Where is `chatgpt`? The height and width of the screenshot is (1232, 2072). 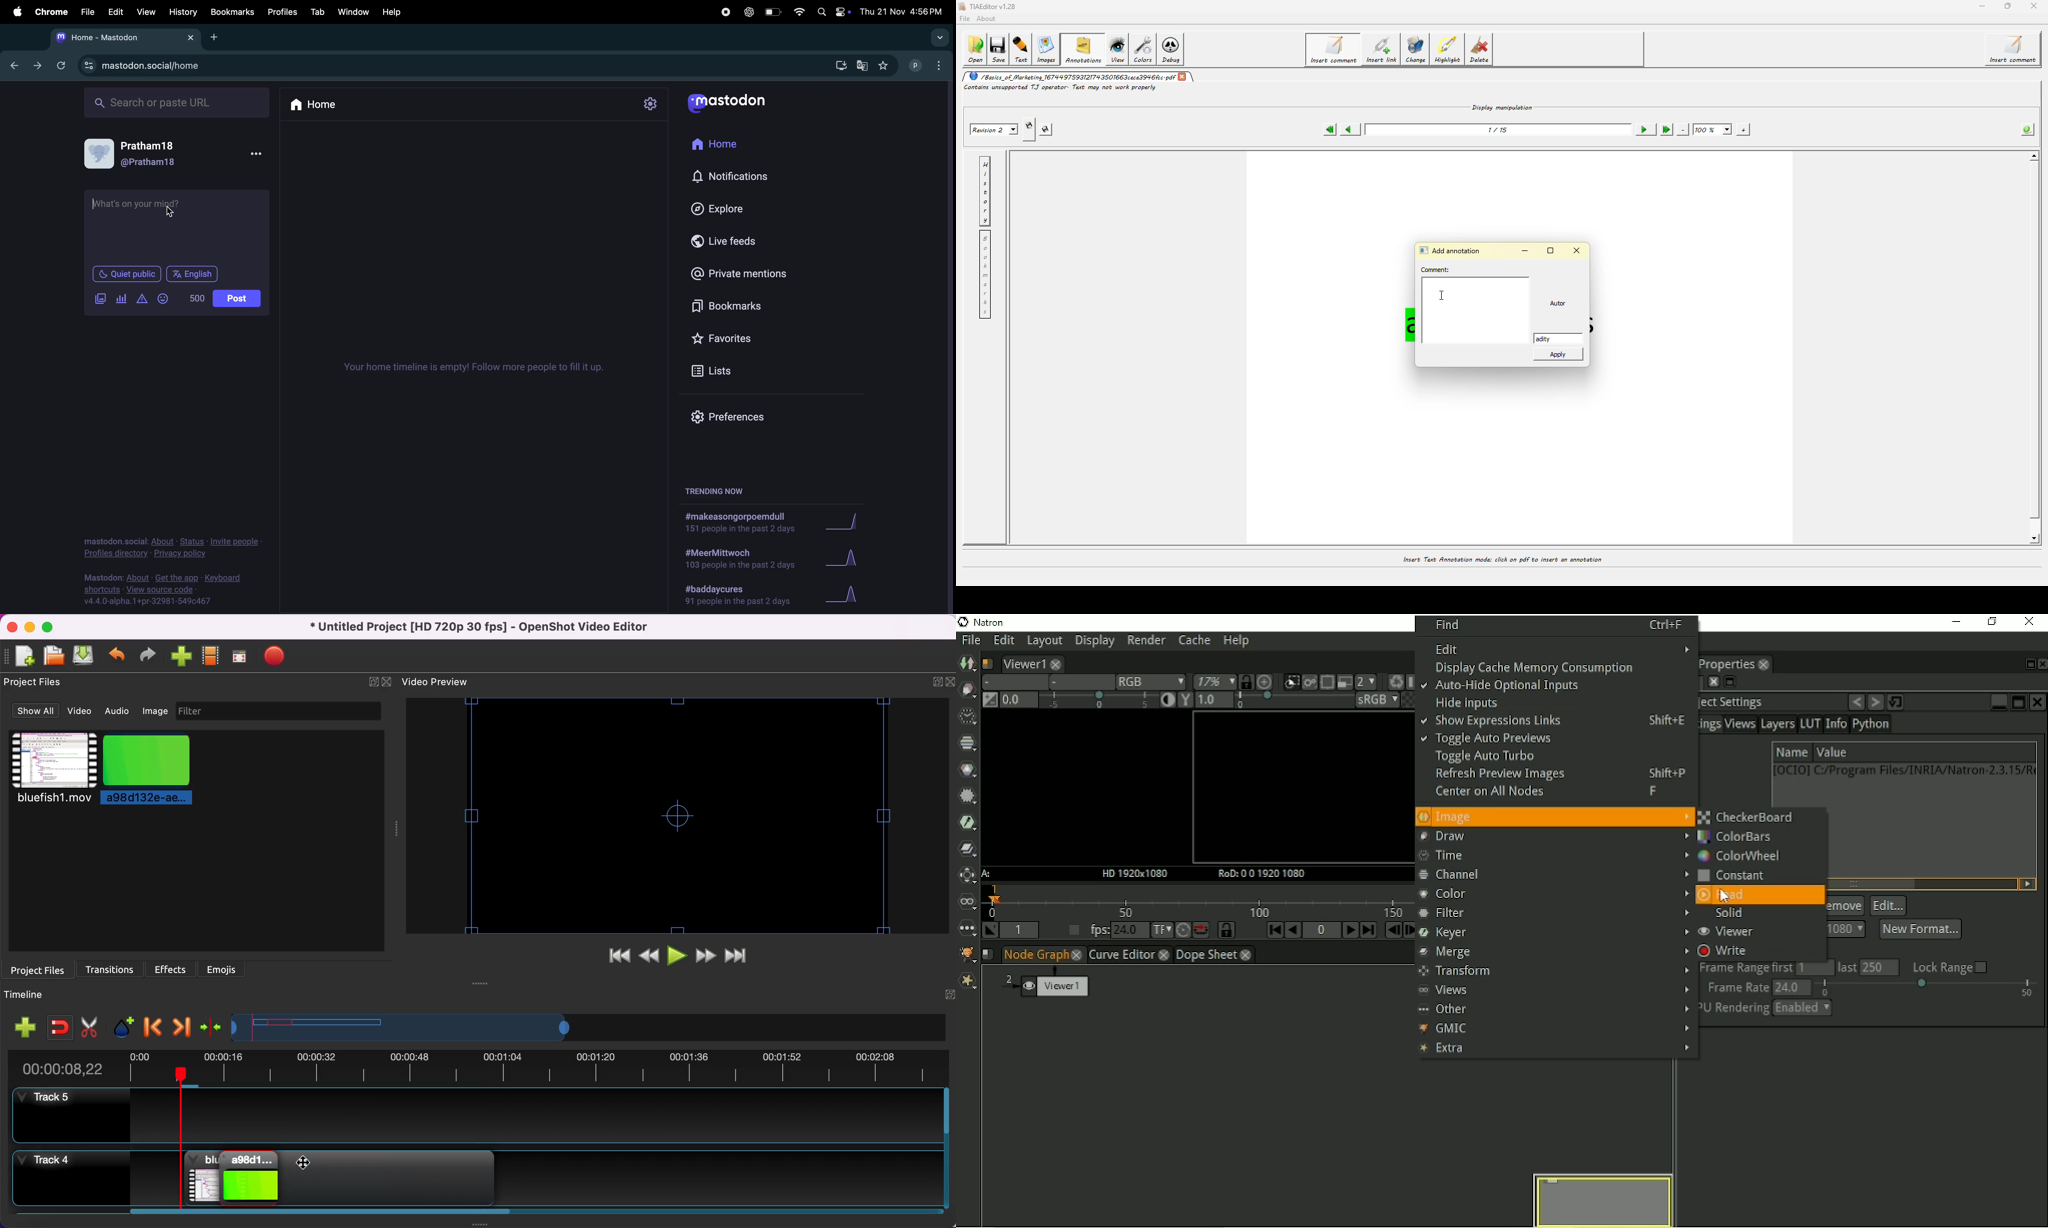
chatgpt is located at coordinates (747, 11).